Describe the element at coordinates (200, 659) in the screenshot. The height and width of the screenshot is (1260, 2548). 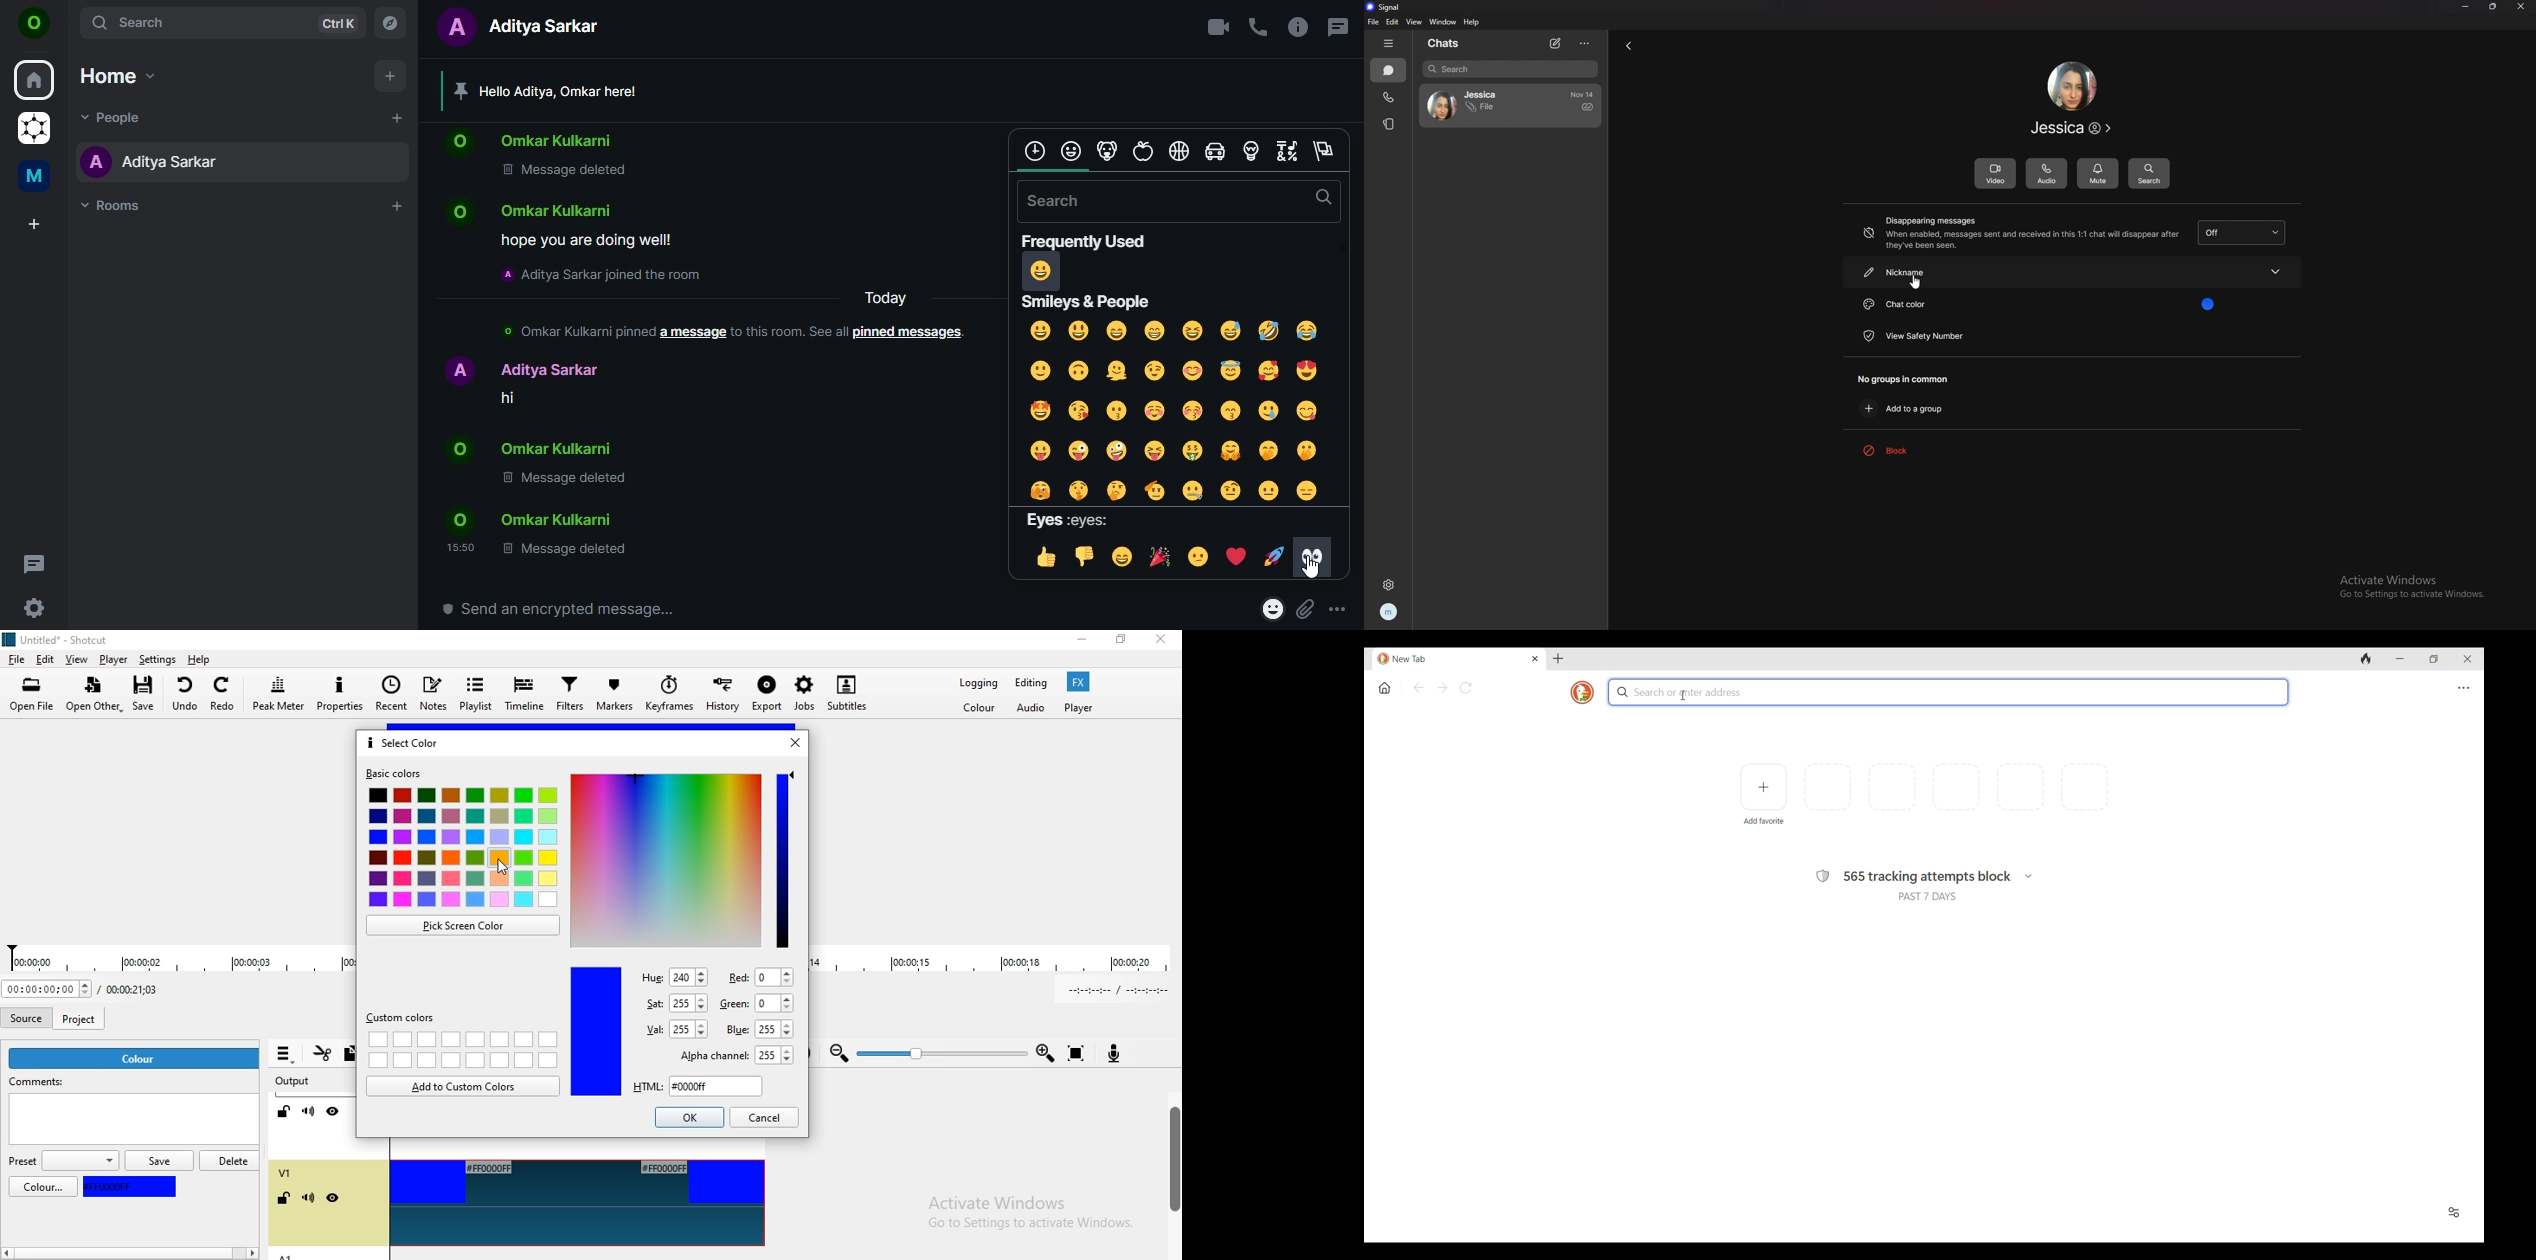
I see `help` at that location.